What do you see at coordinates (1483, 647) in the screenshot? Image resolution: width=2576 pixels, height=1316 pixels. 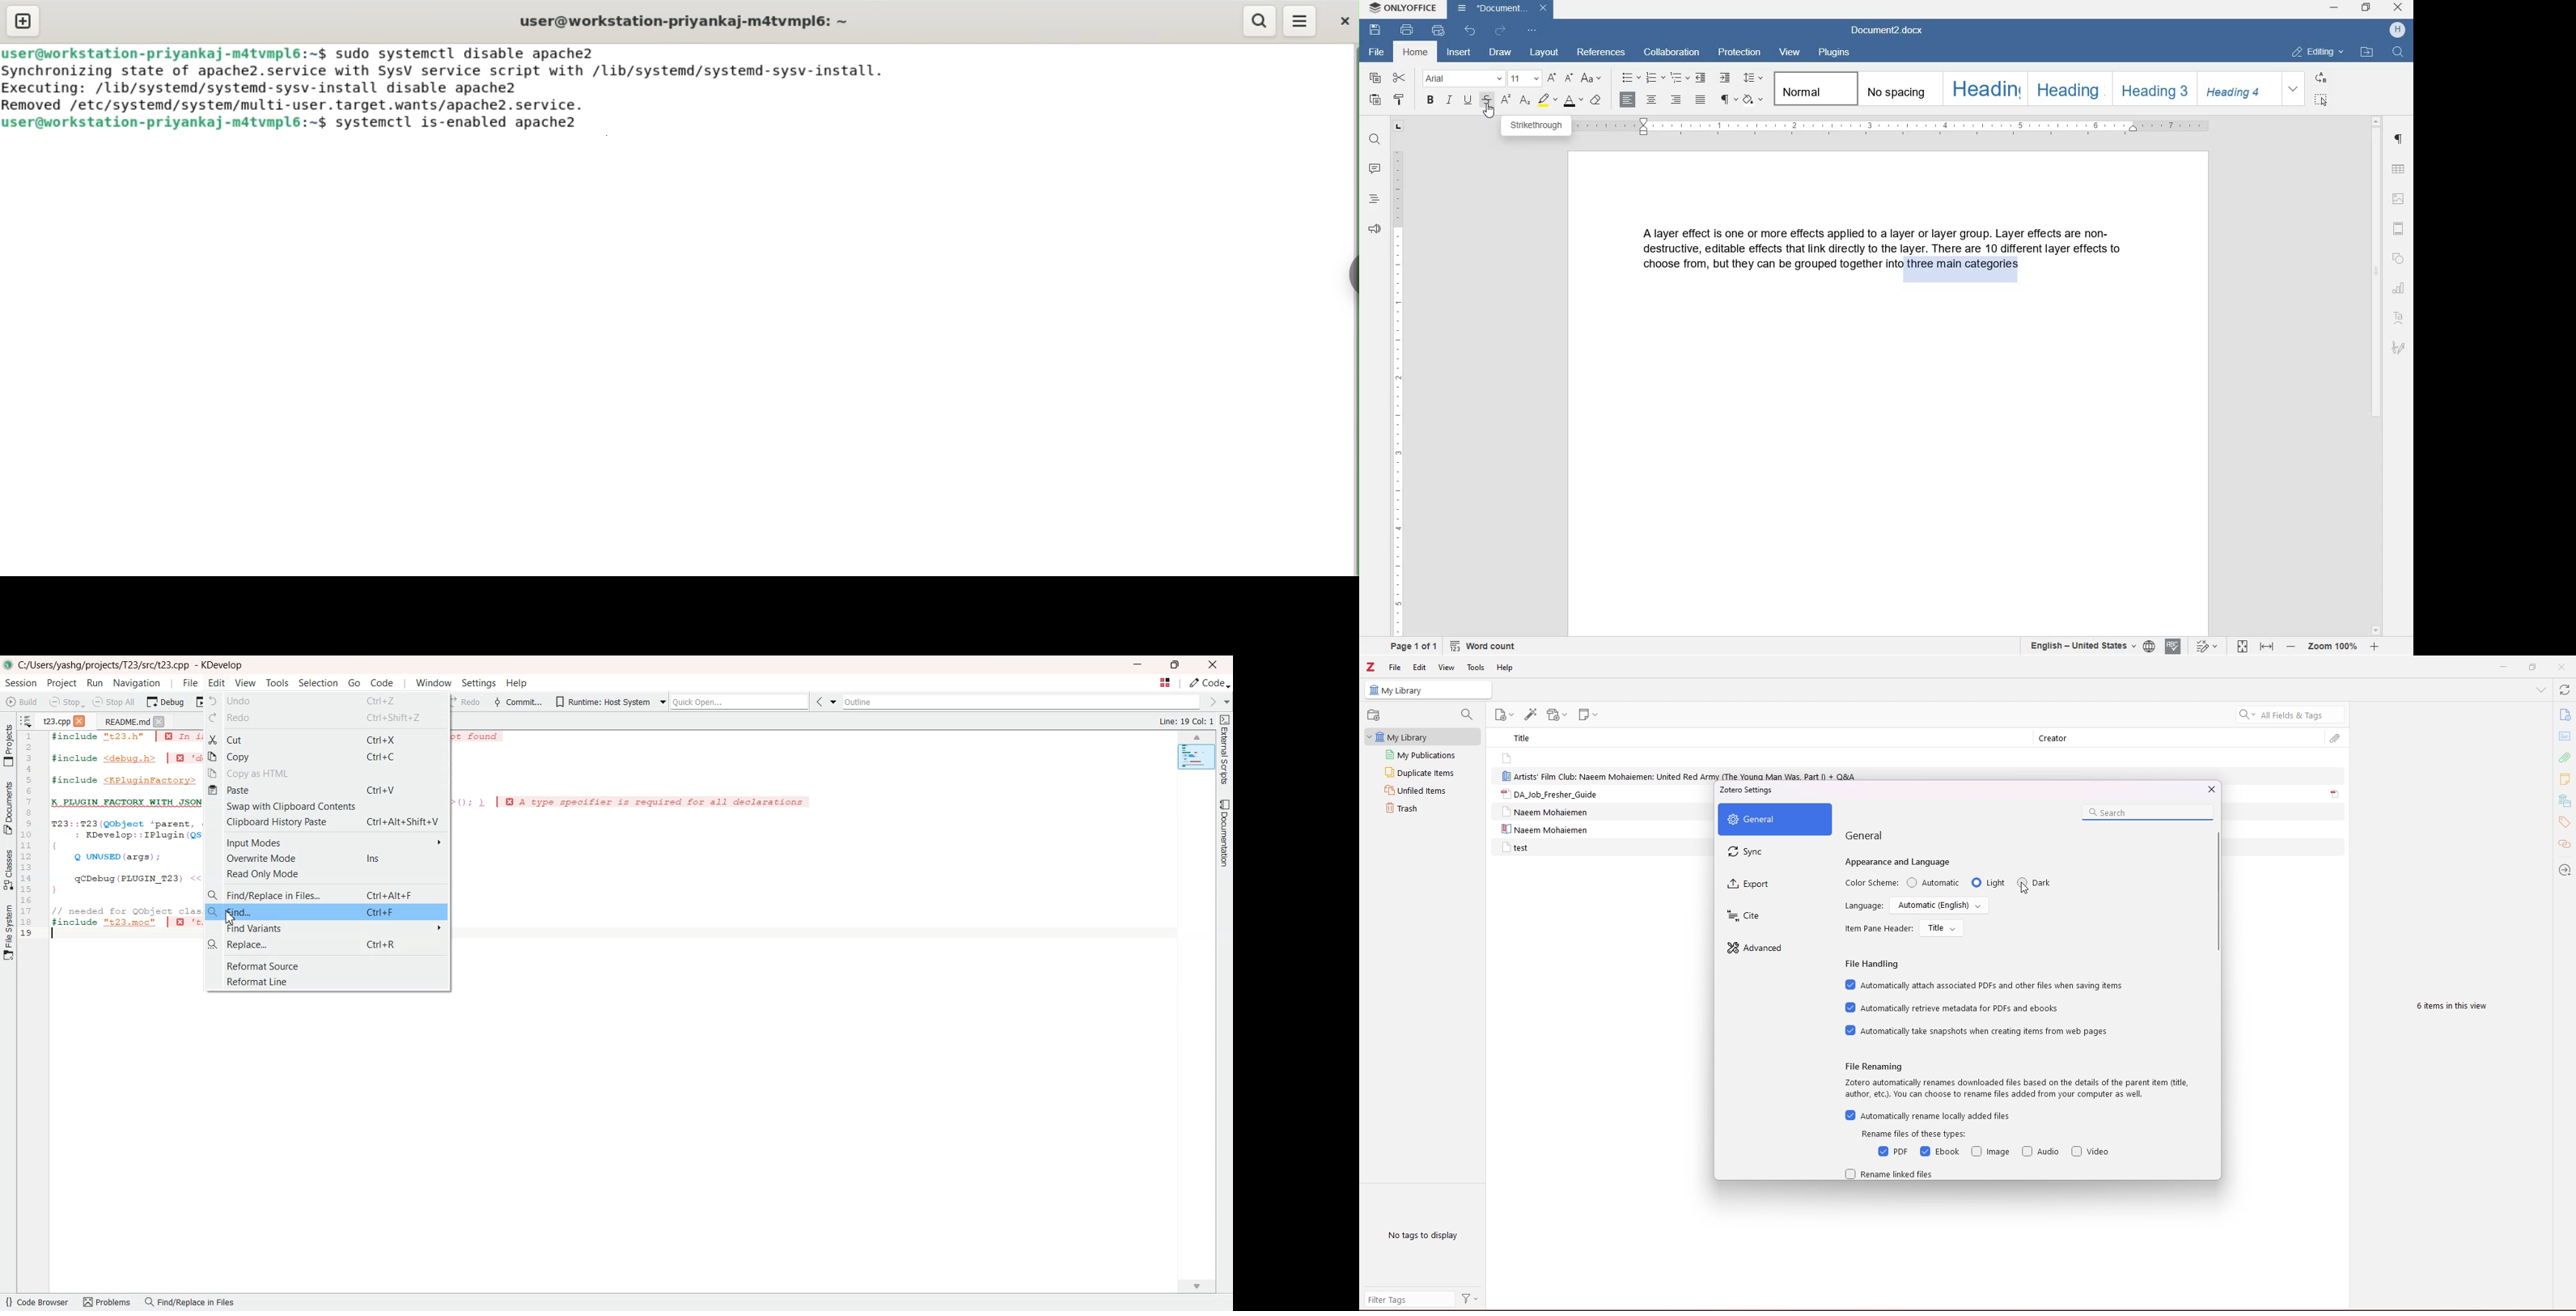 I see `word count` at bounding box center [1483, 647].